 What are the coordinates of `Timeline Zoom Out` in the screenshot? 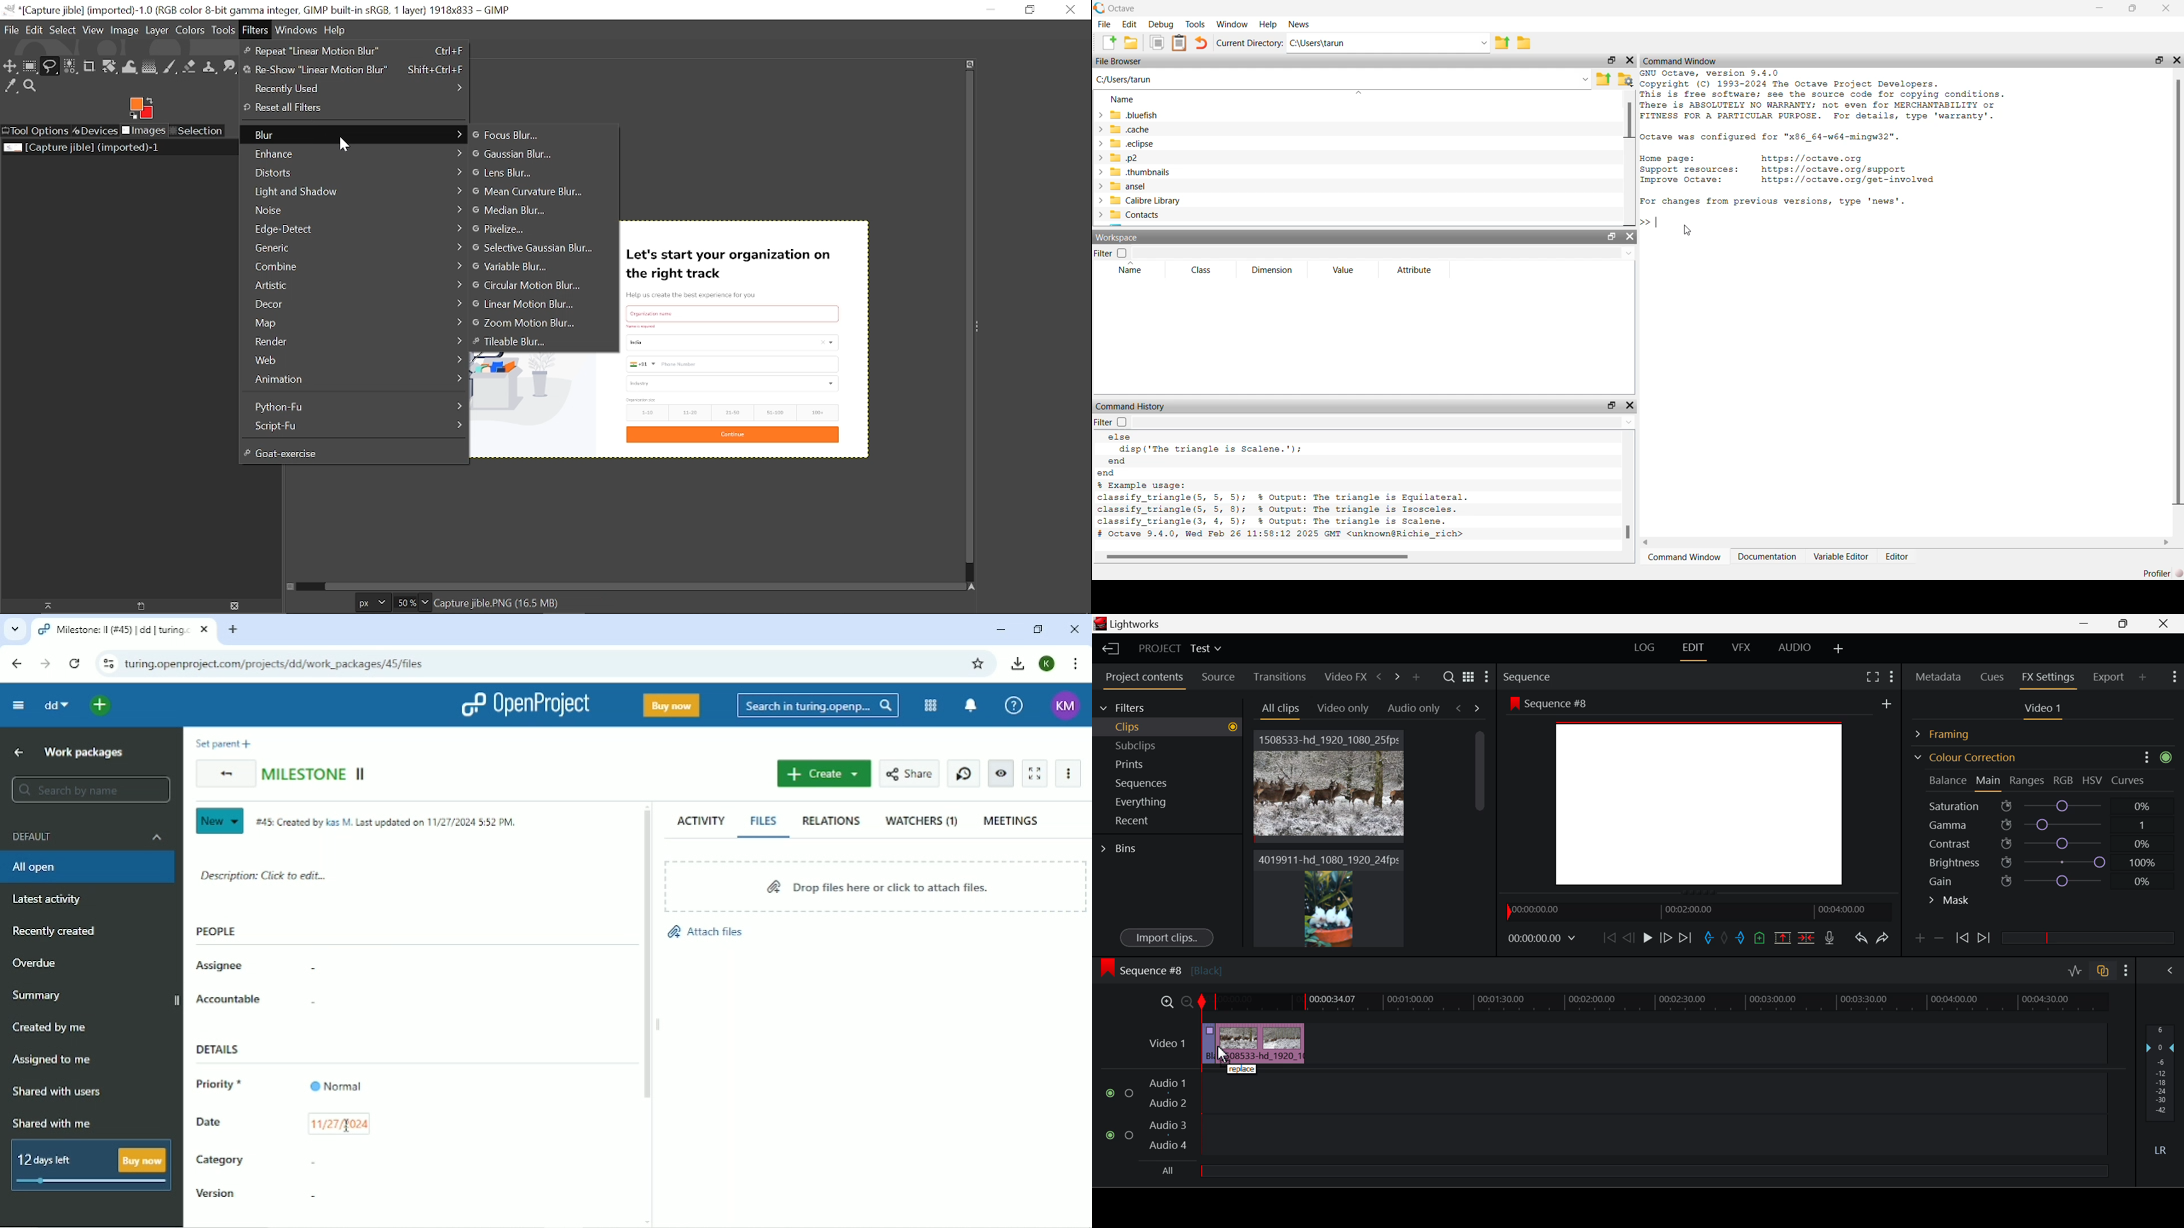 It's located at (1186, 1002).